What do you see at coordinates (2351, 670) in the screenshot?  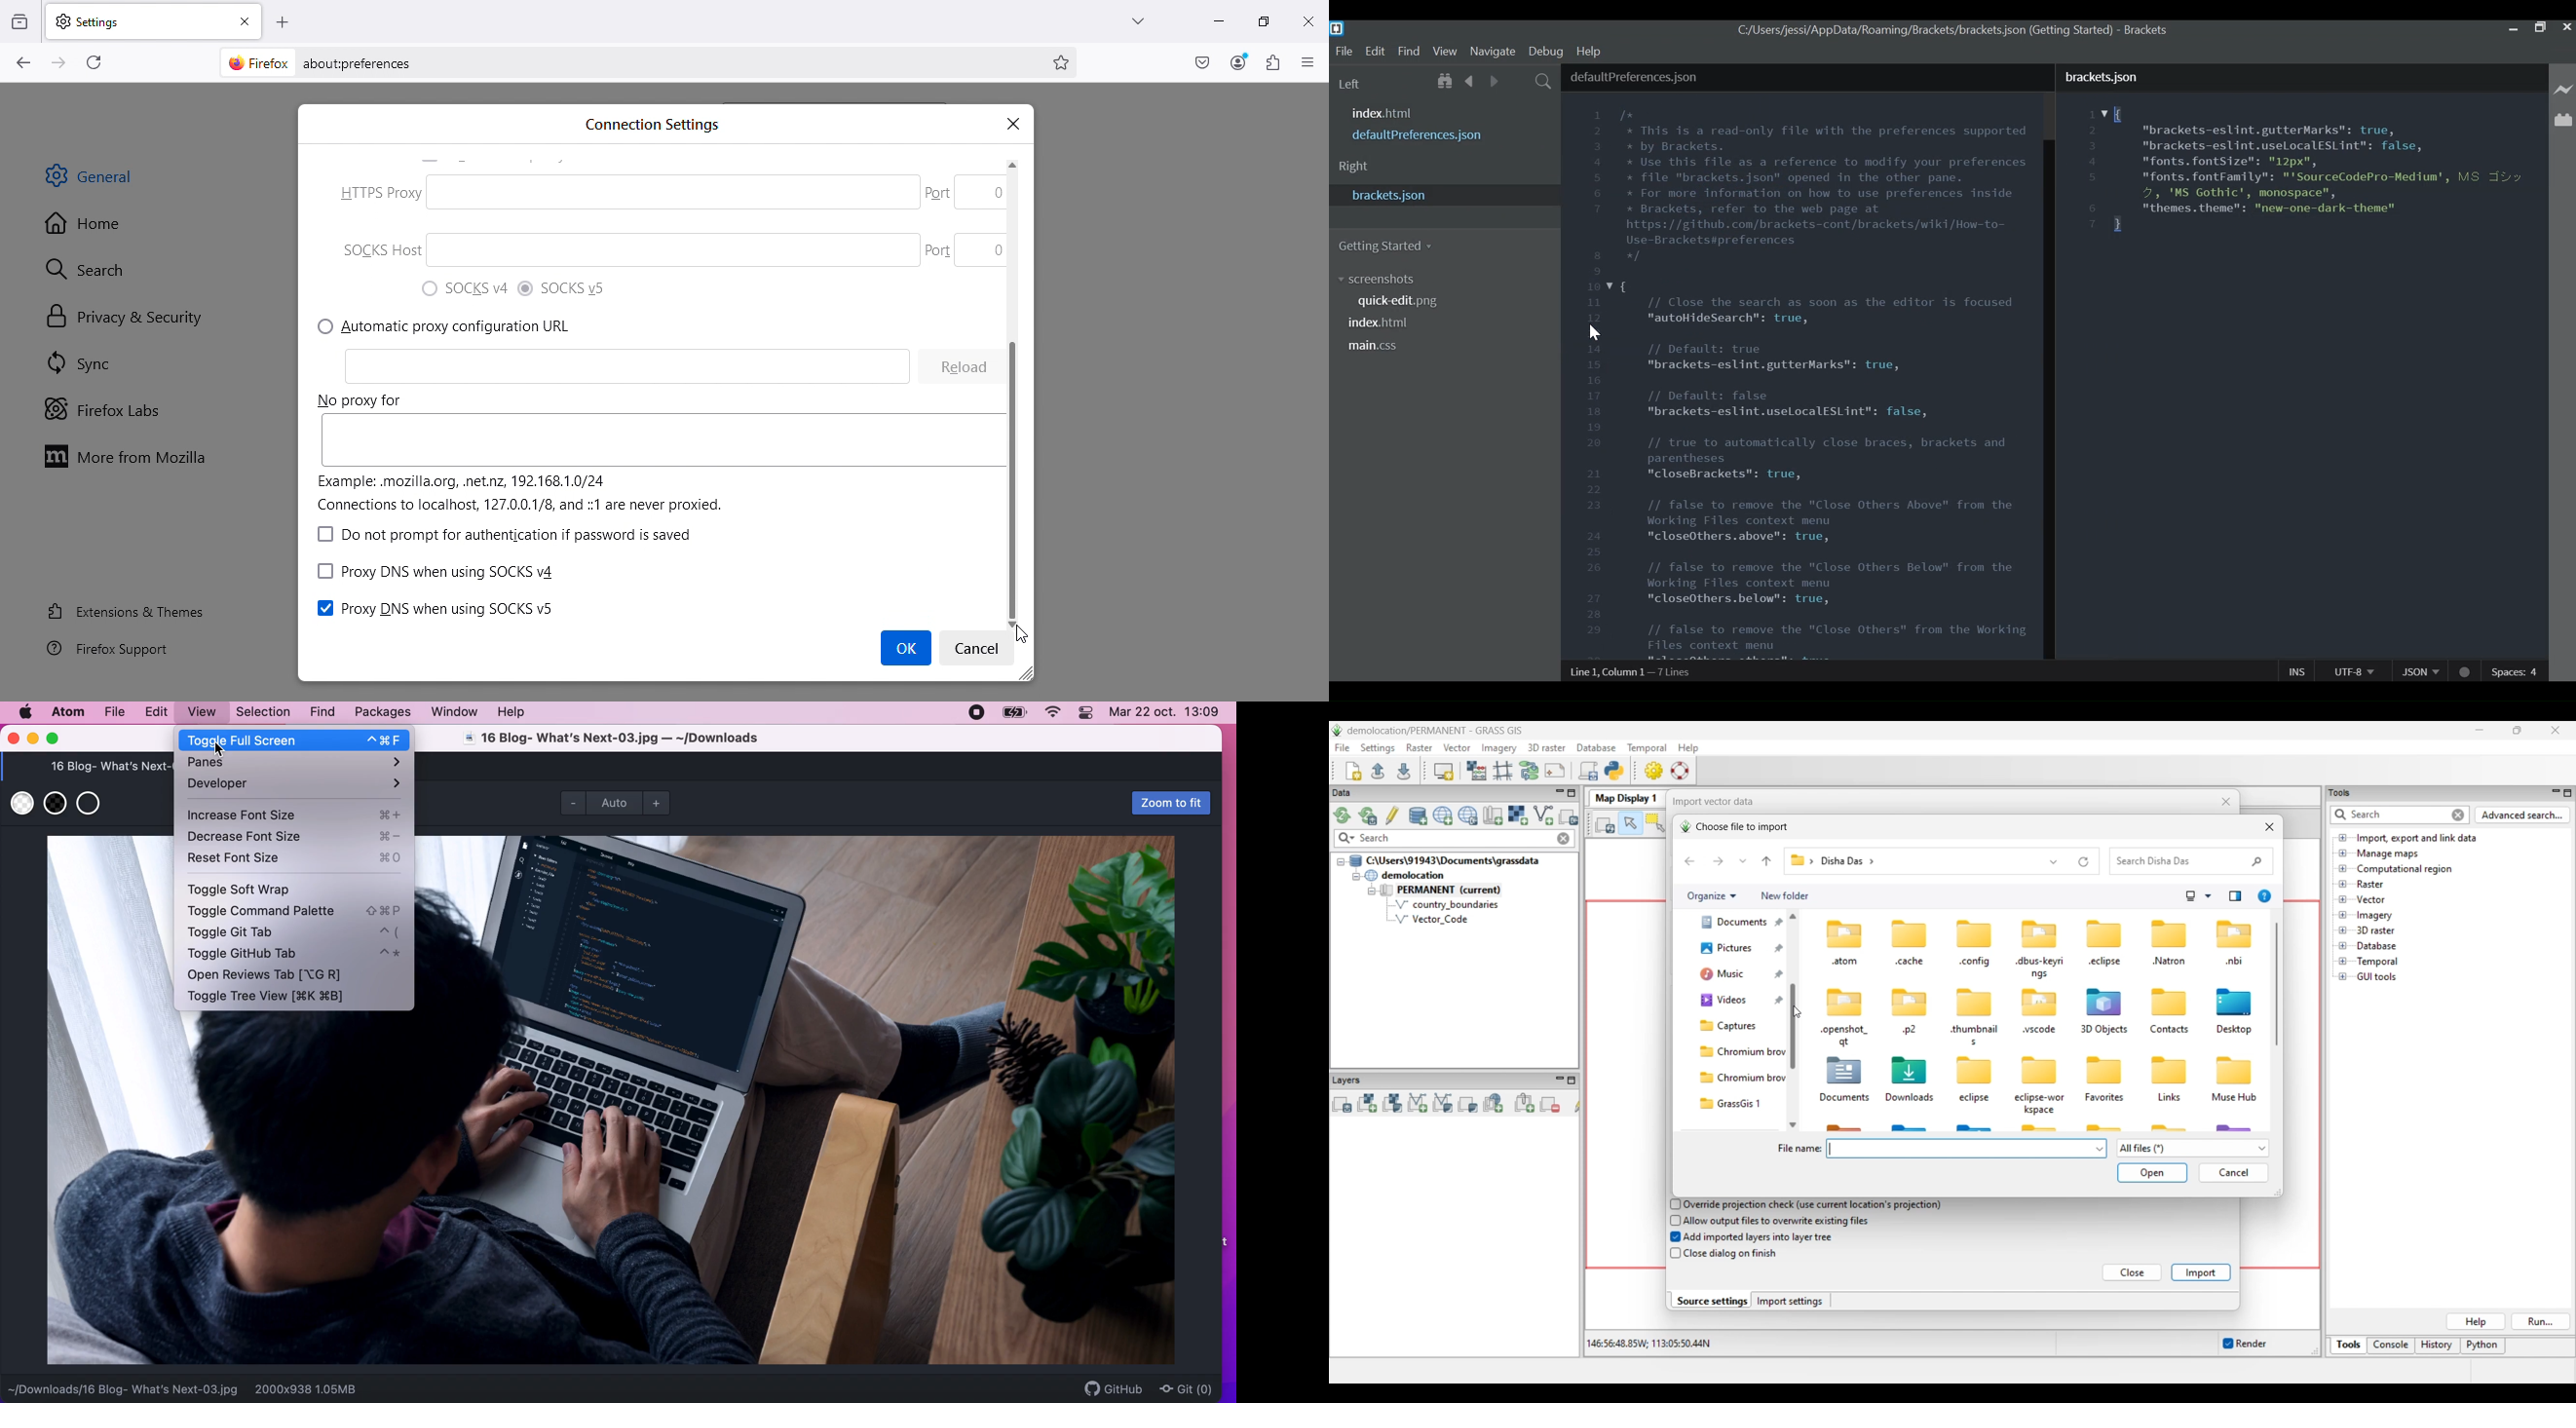 I see `UTF-8` at bounding box center [2351, 670].